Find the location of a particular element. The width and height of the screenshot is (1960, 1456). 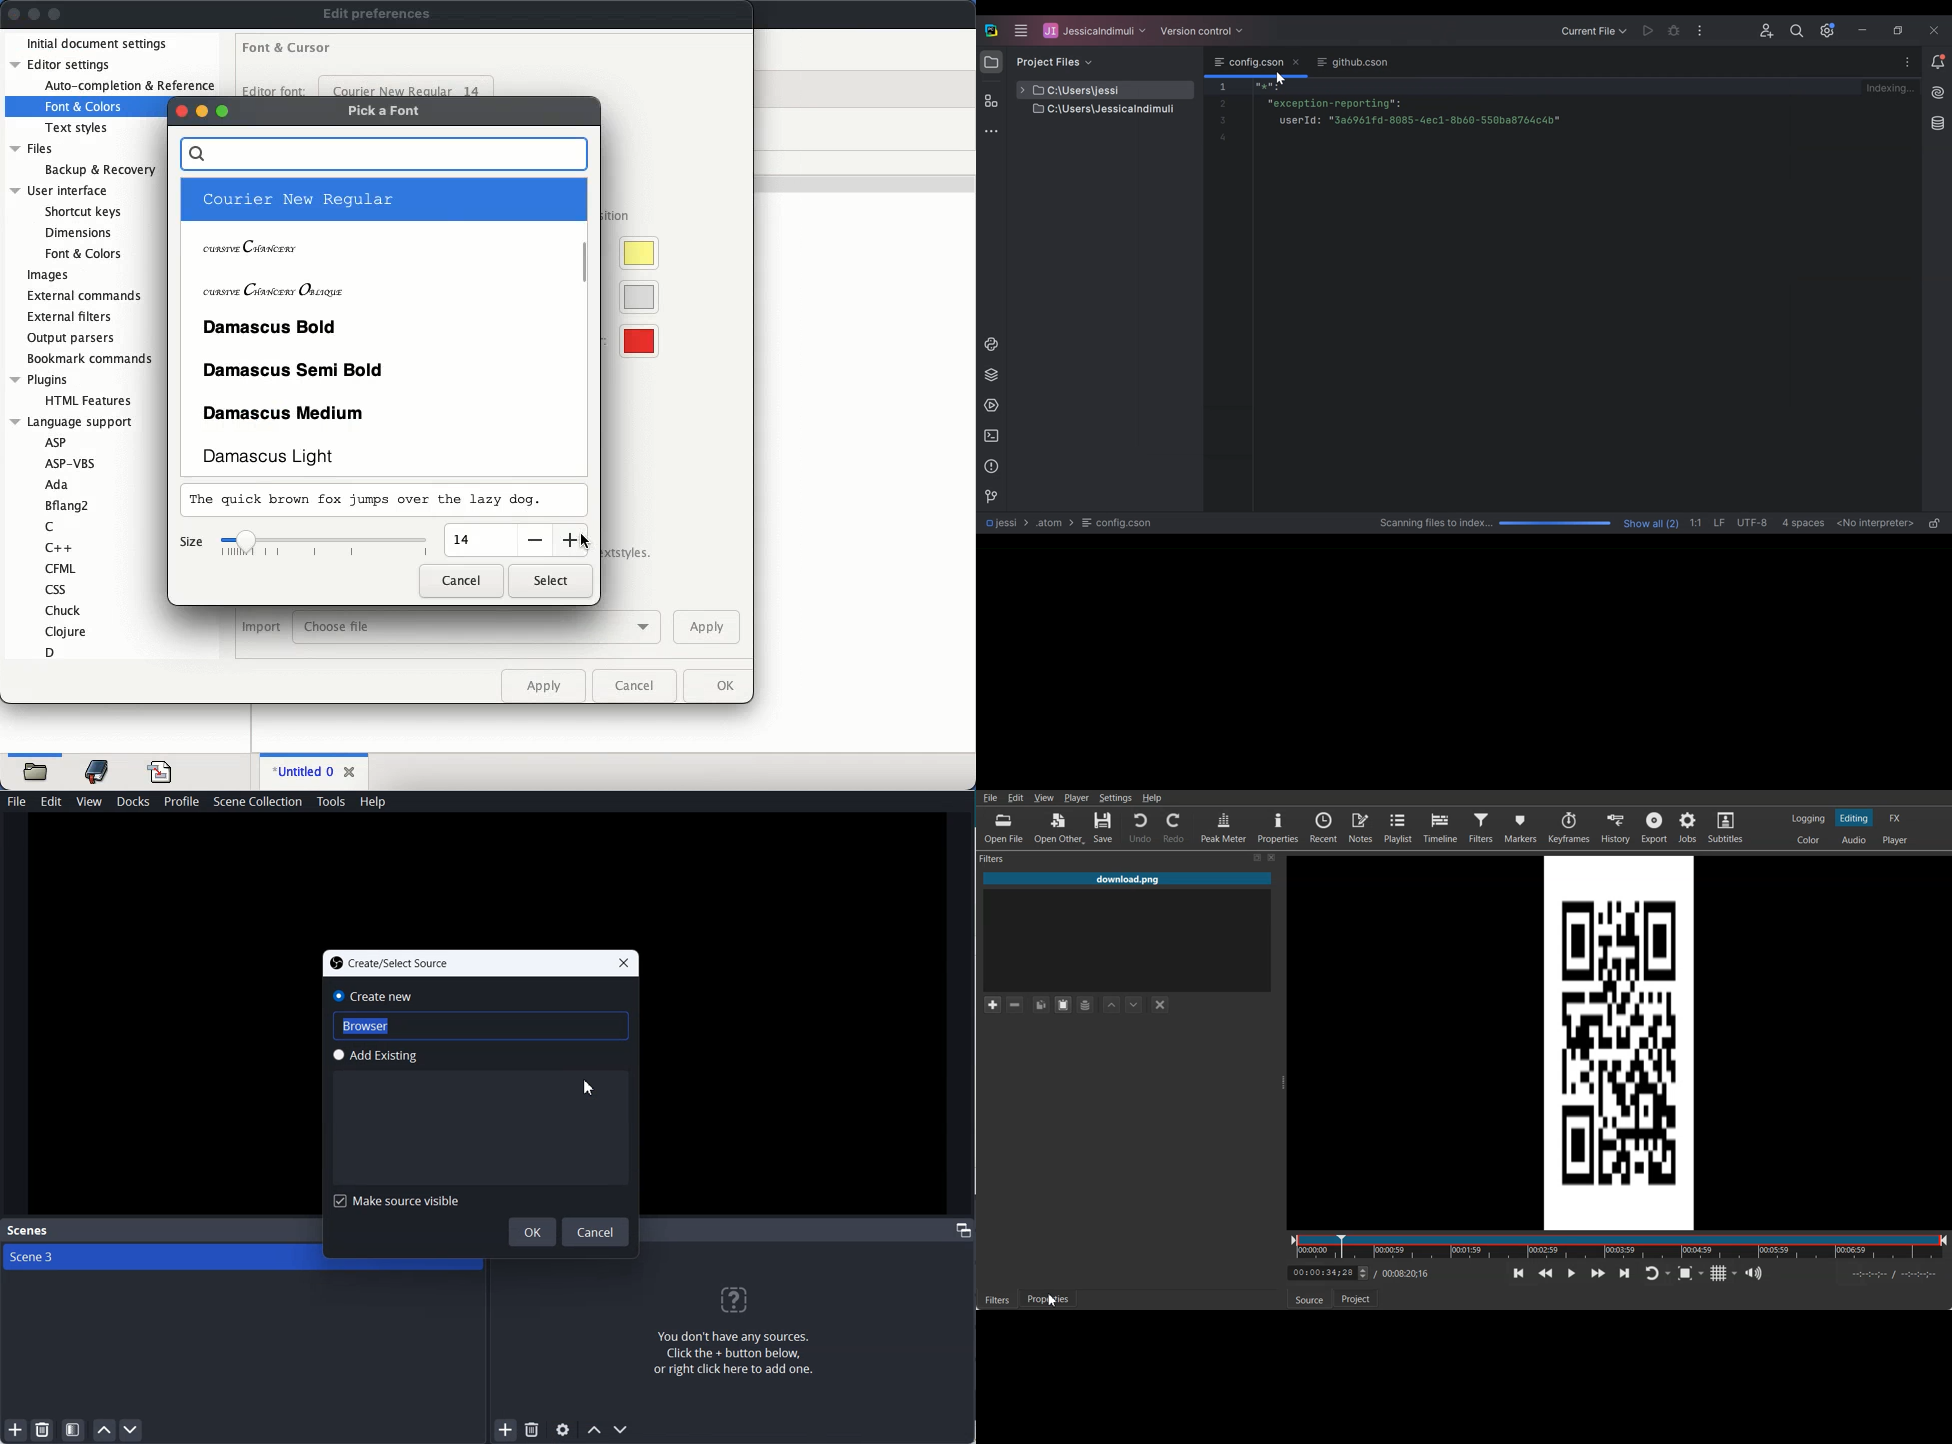

Project File is located at coordinates (1092, 110).